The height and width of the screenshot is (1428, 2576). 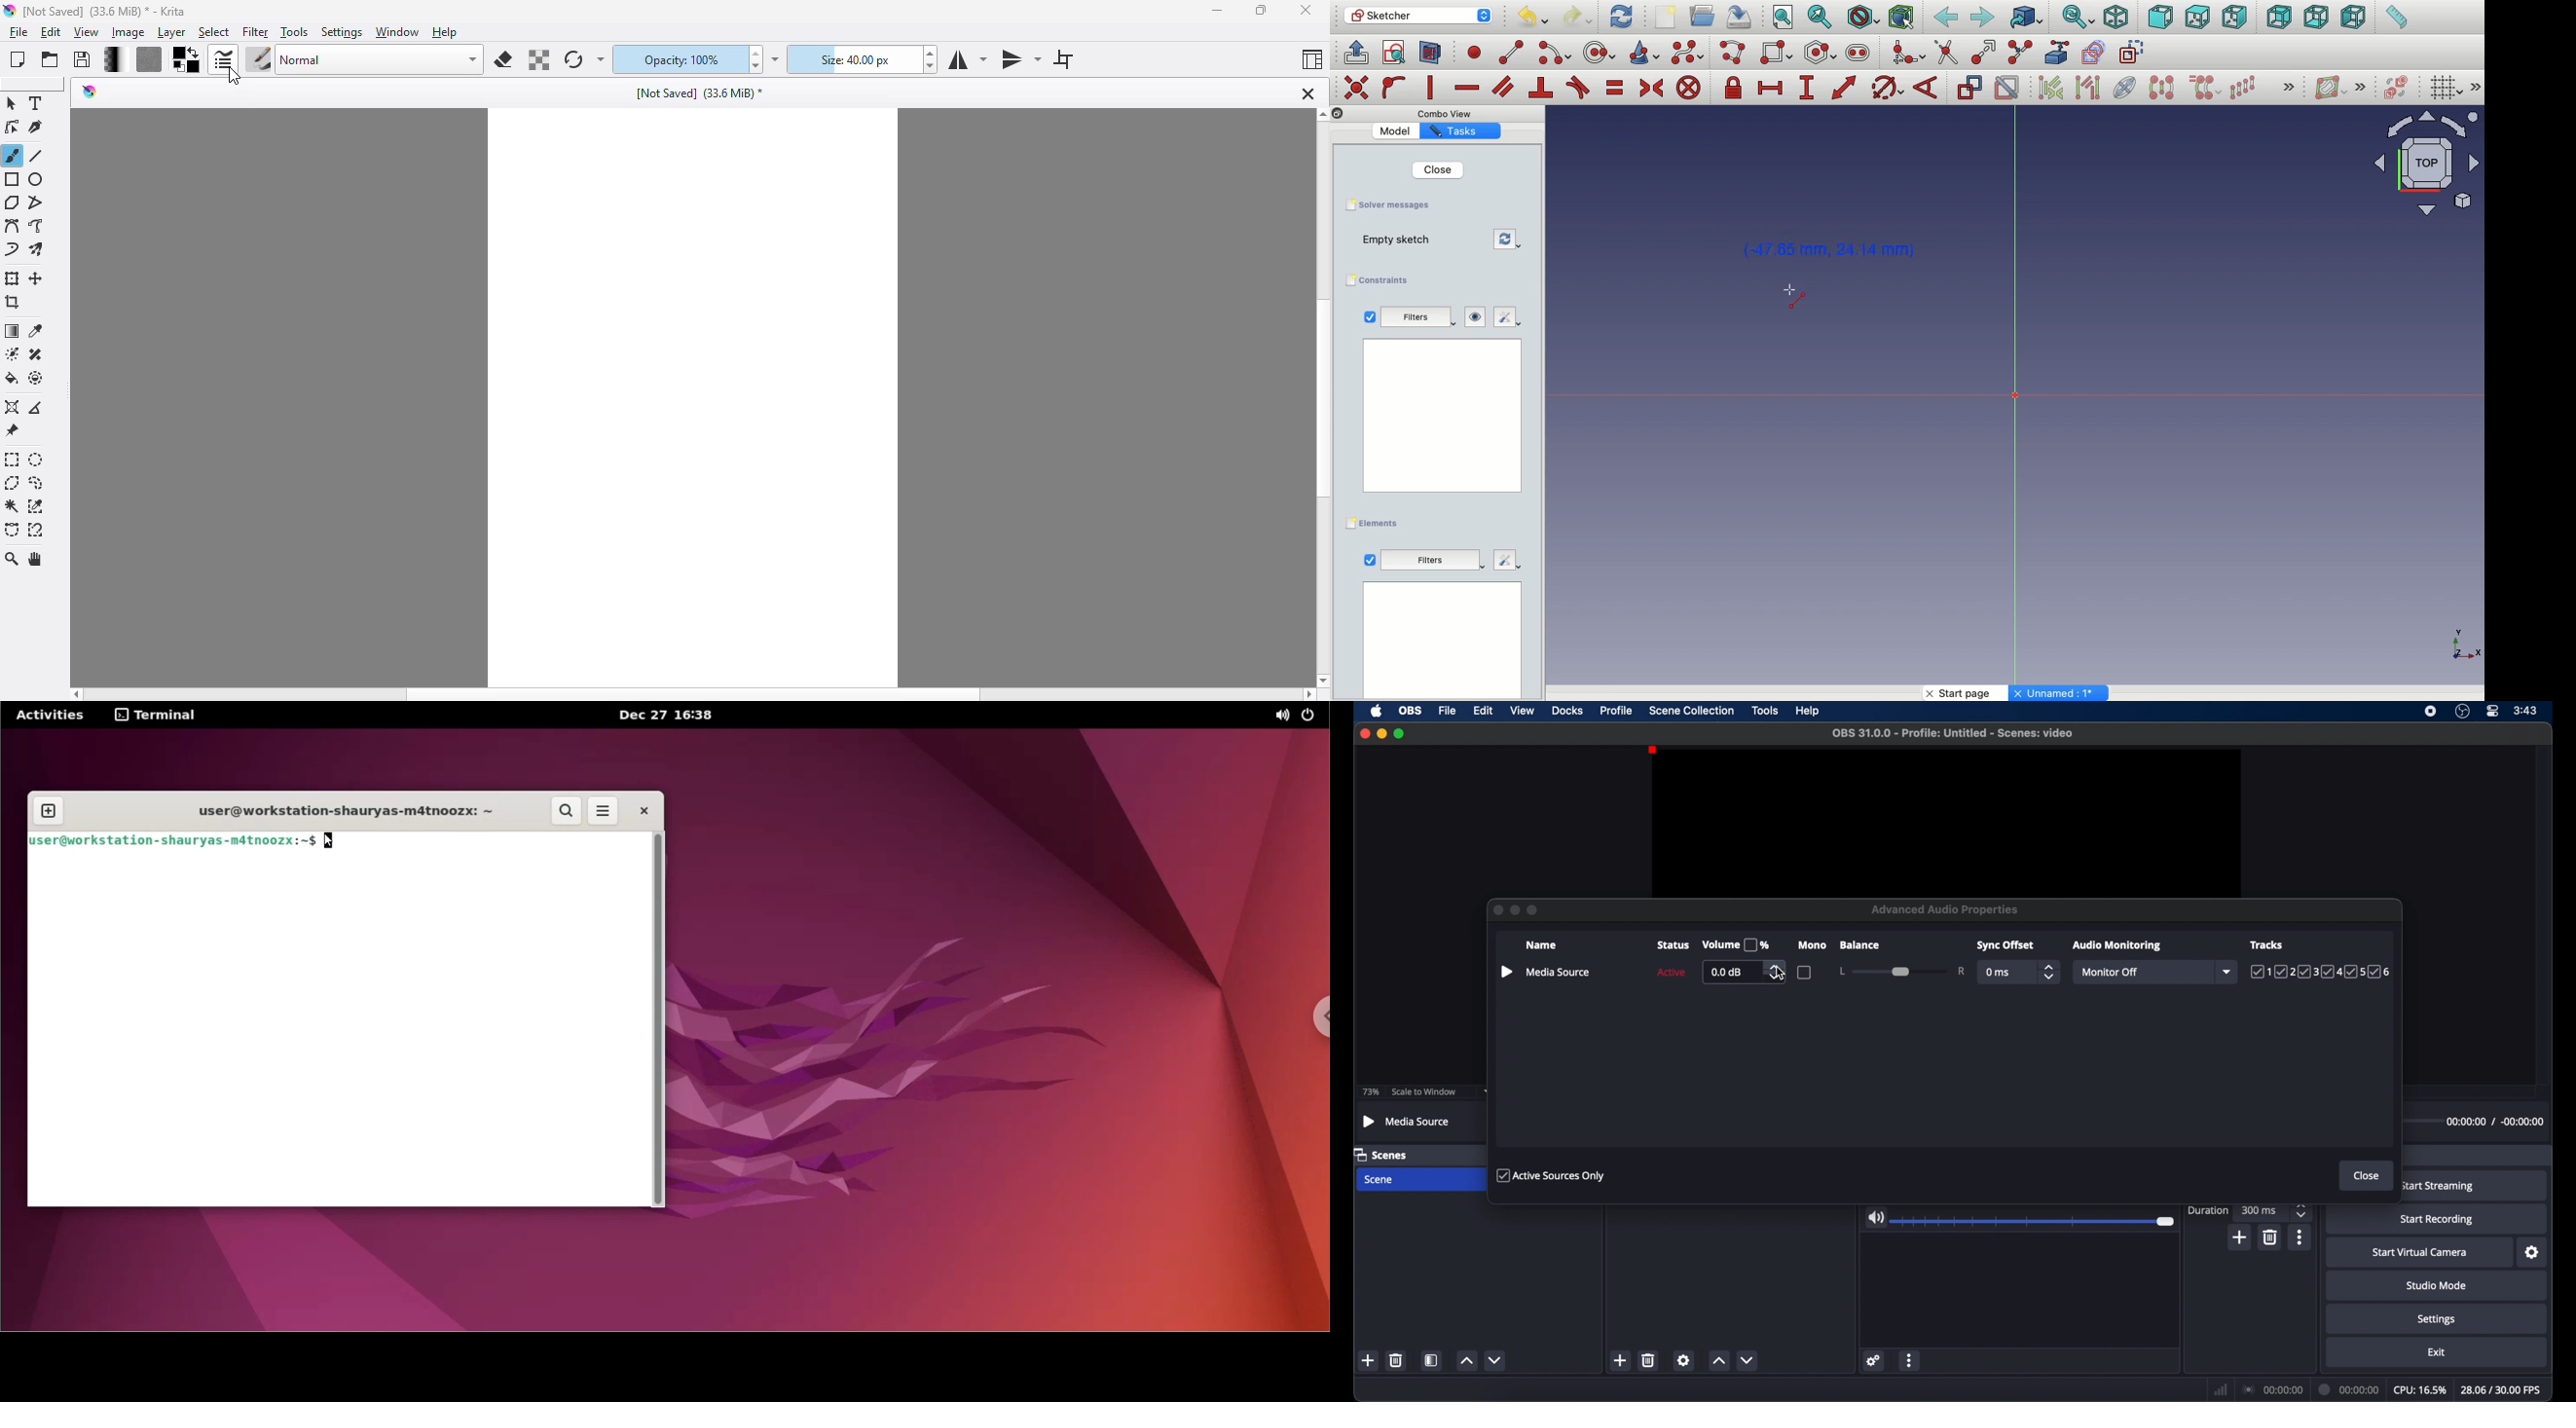 What do you see at coordinates (1805, 972) in the screenshot?
I see `checkbox` at bounding box center [1805, 972].